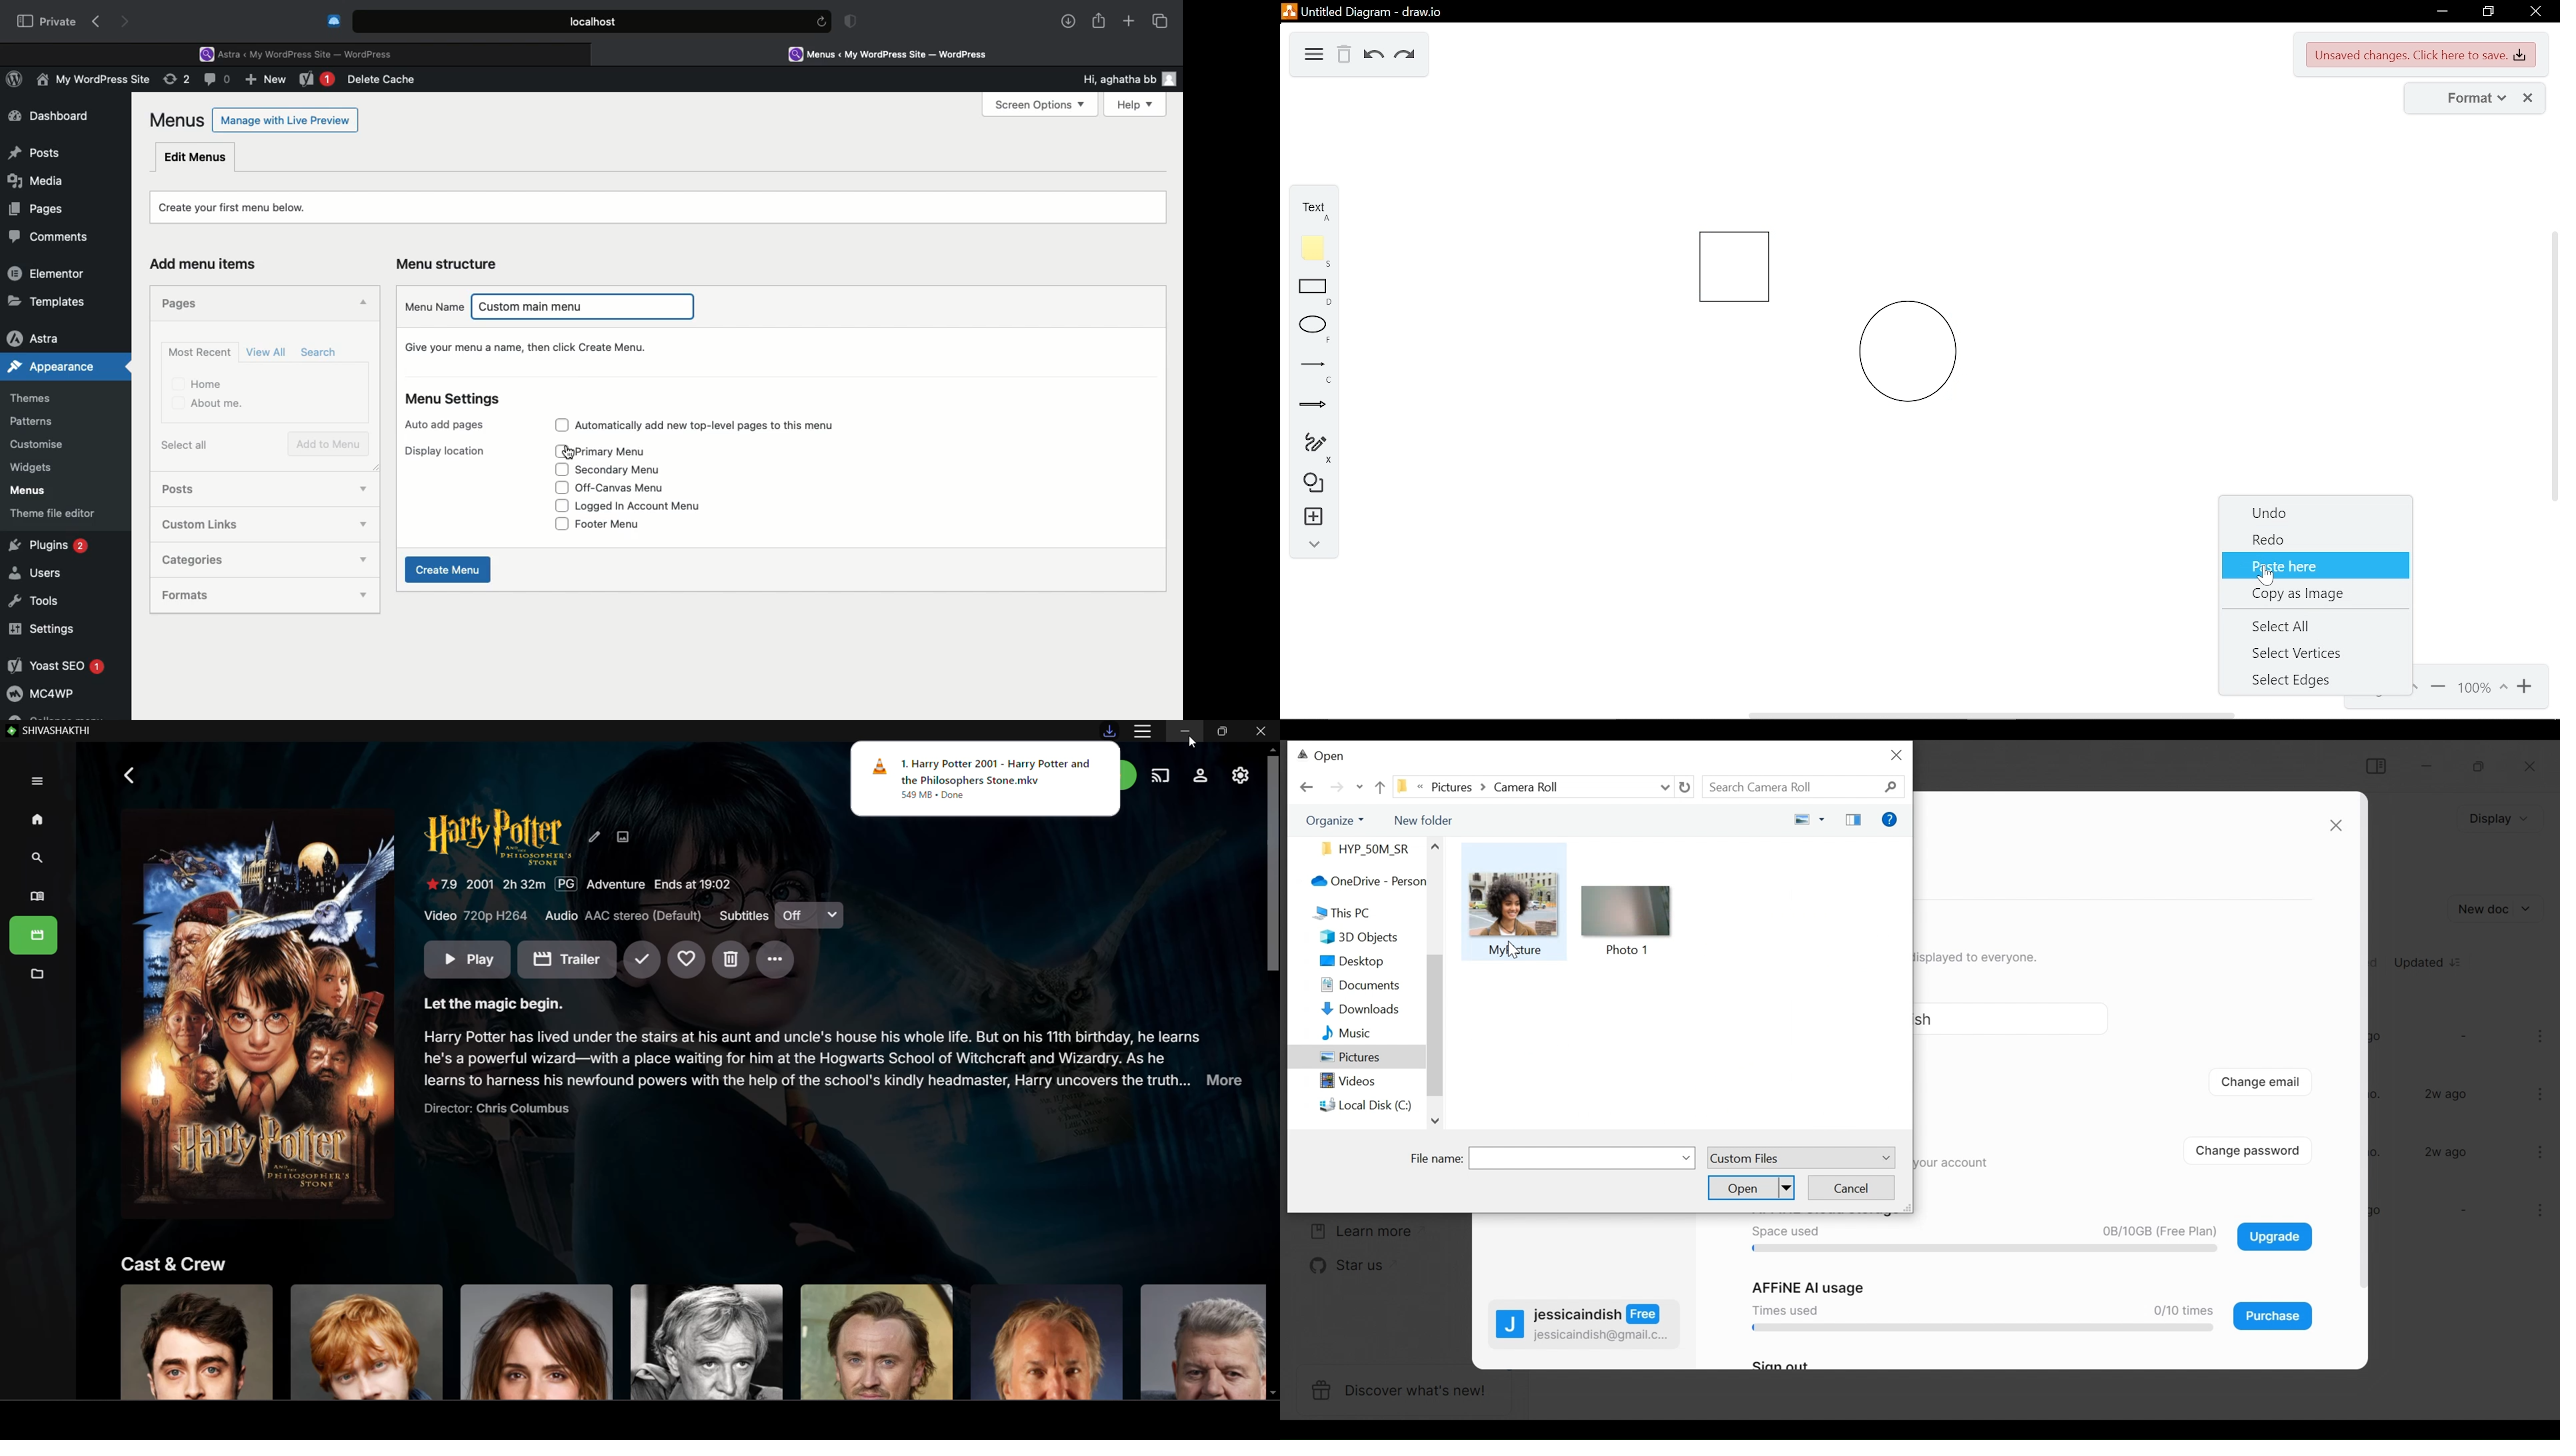 Image resolution: width=2576 pixels, height=1456 pixels. What do you see at coordinates (2526, 688) in the screenshot?
I see `zoom out` at bounding box center [2526, 688].